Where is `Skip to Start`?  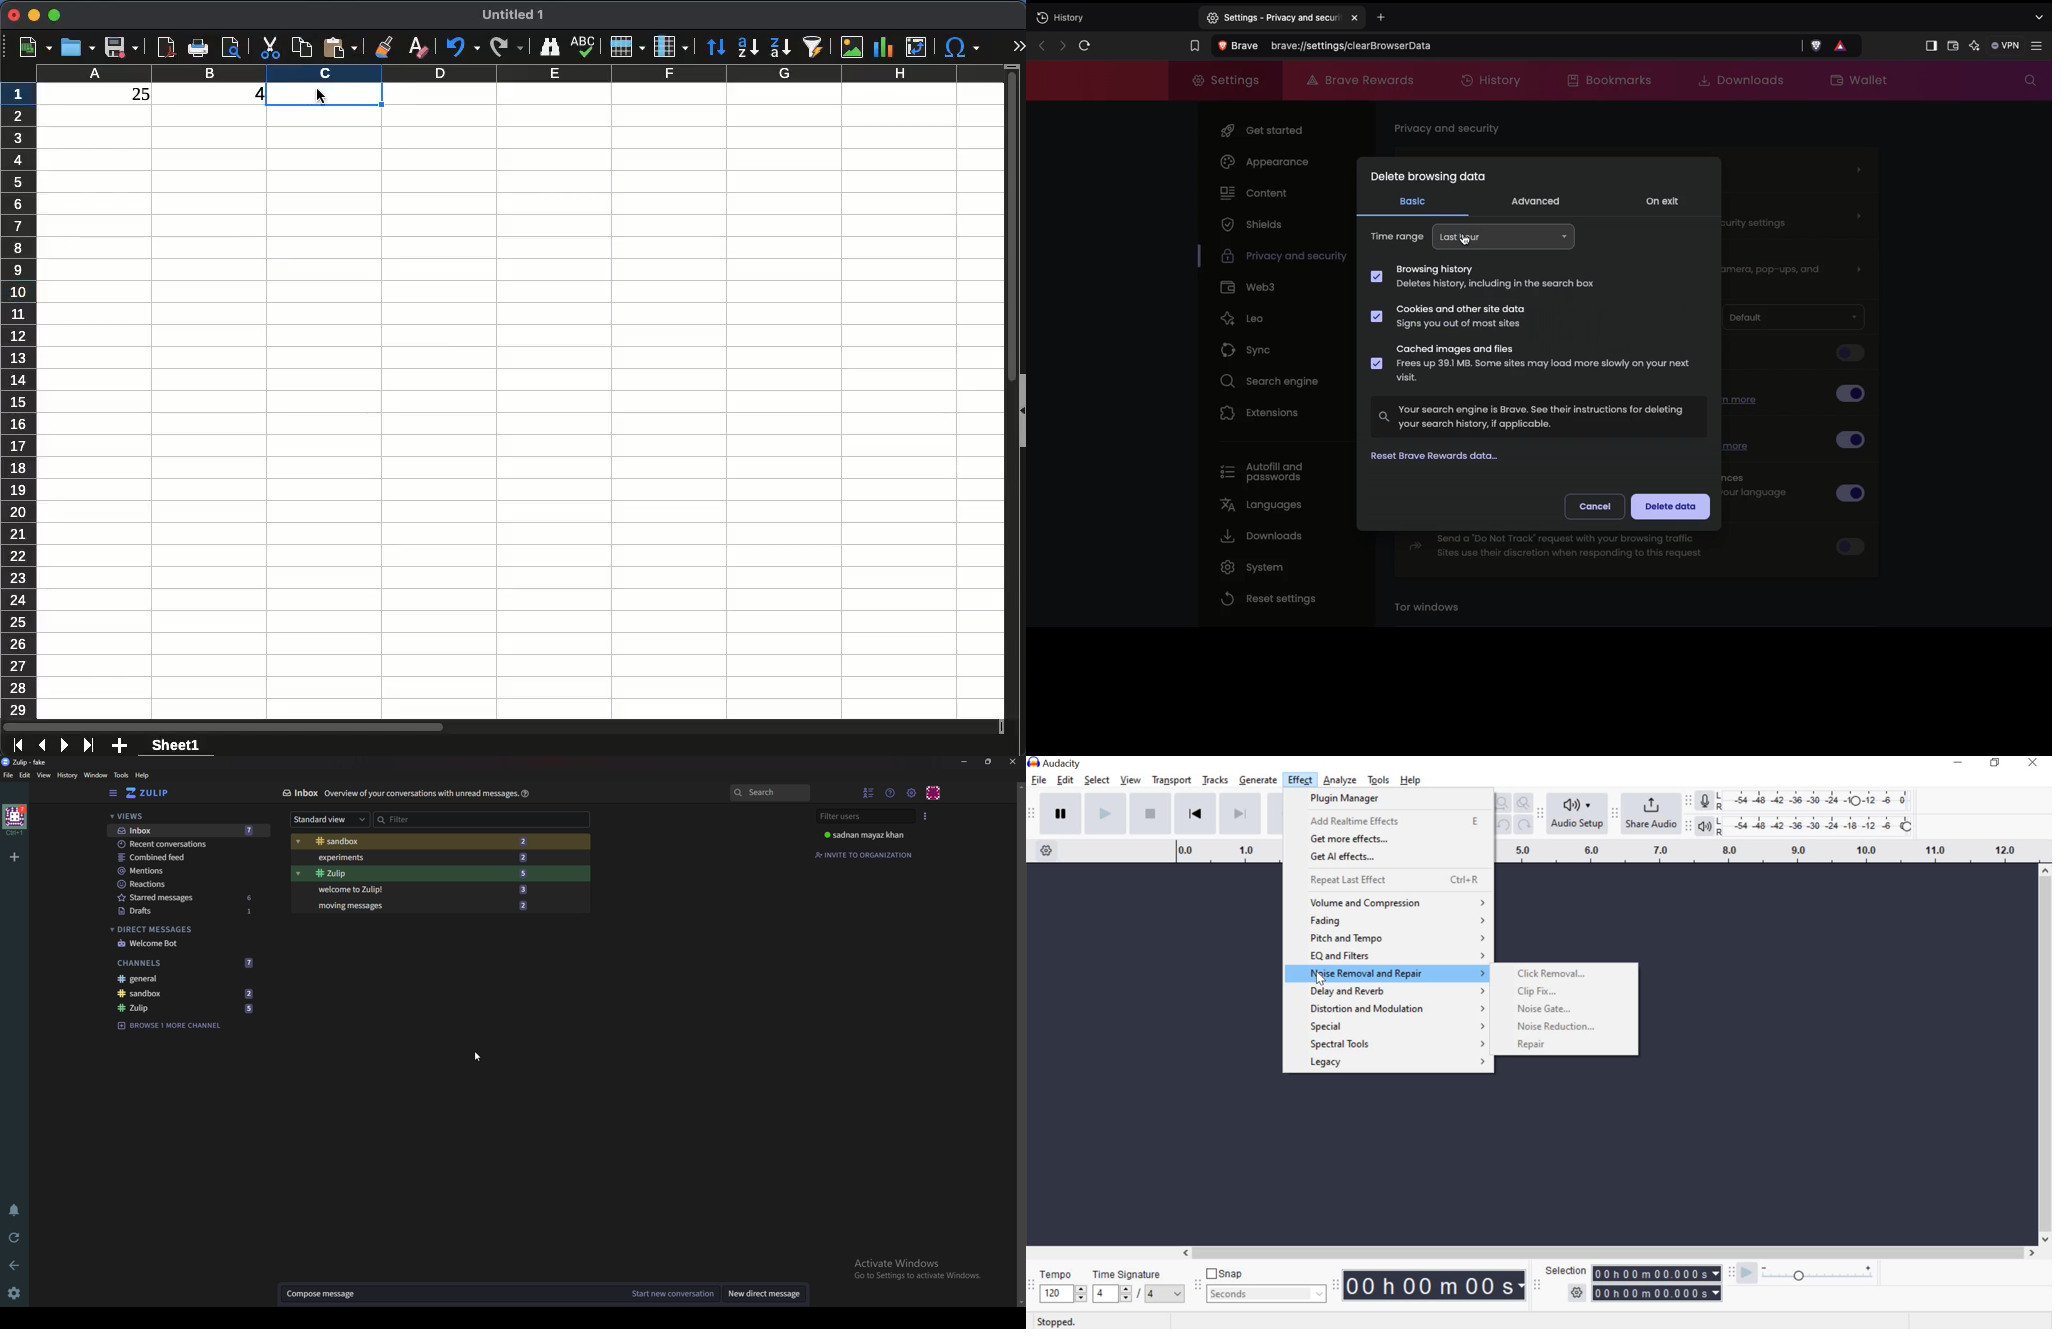
Skip to Start is located at coordinates (1196, 814).